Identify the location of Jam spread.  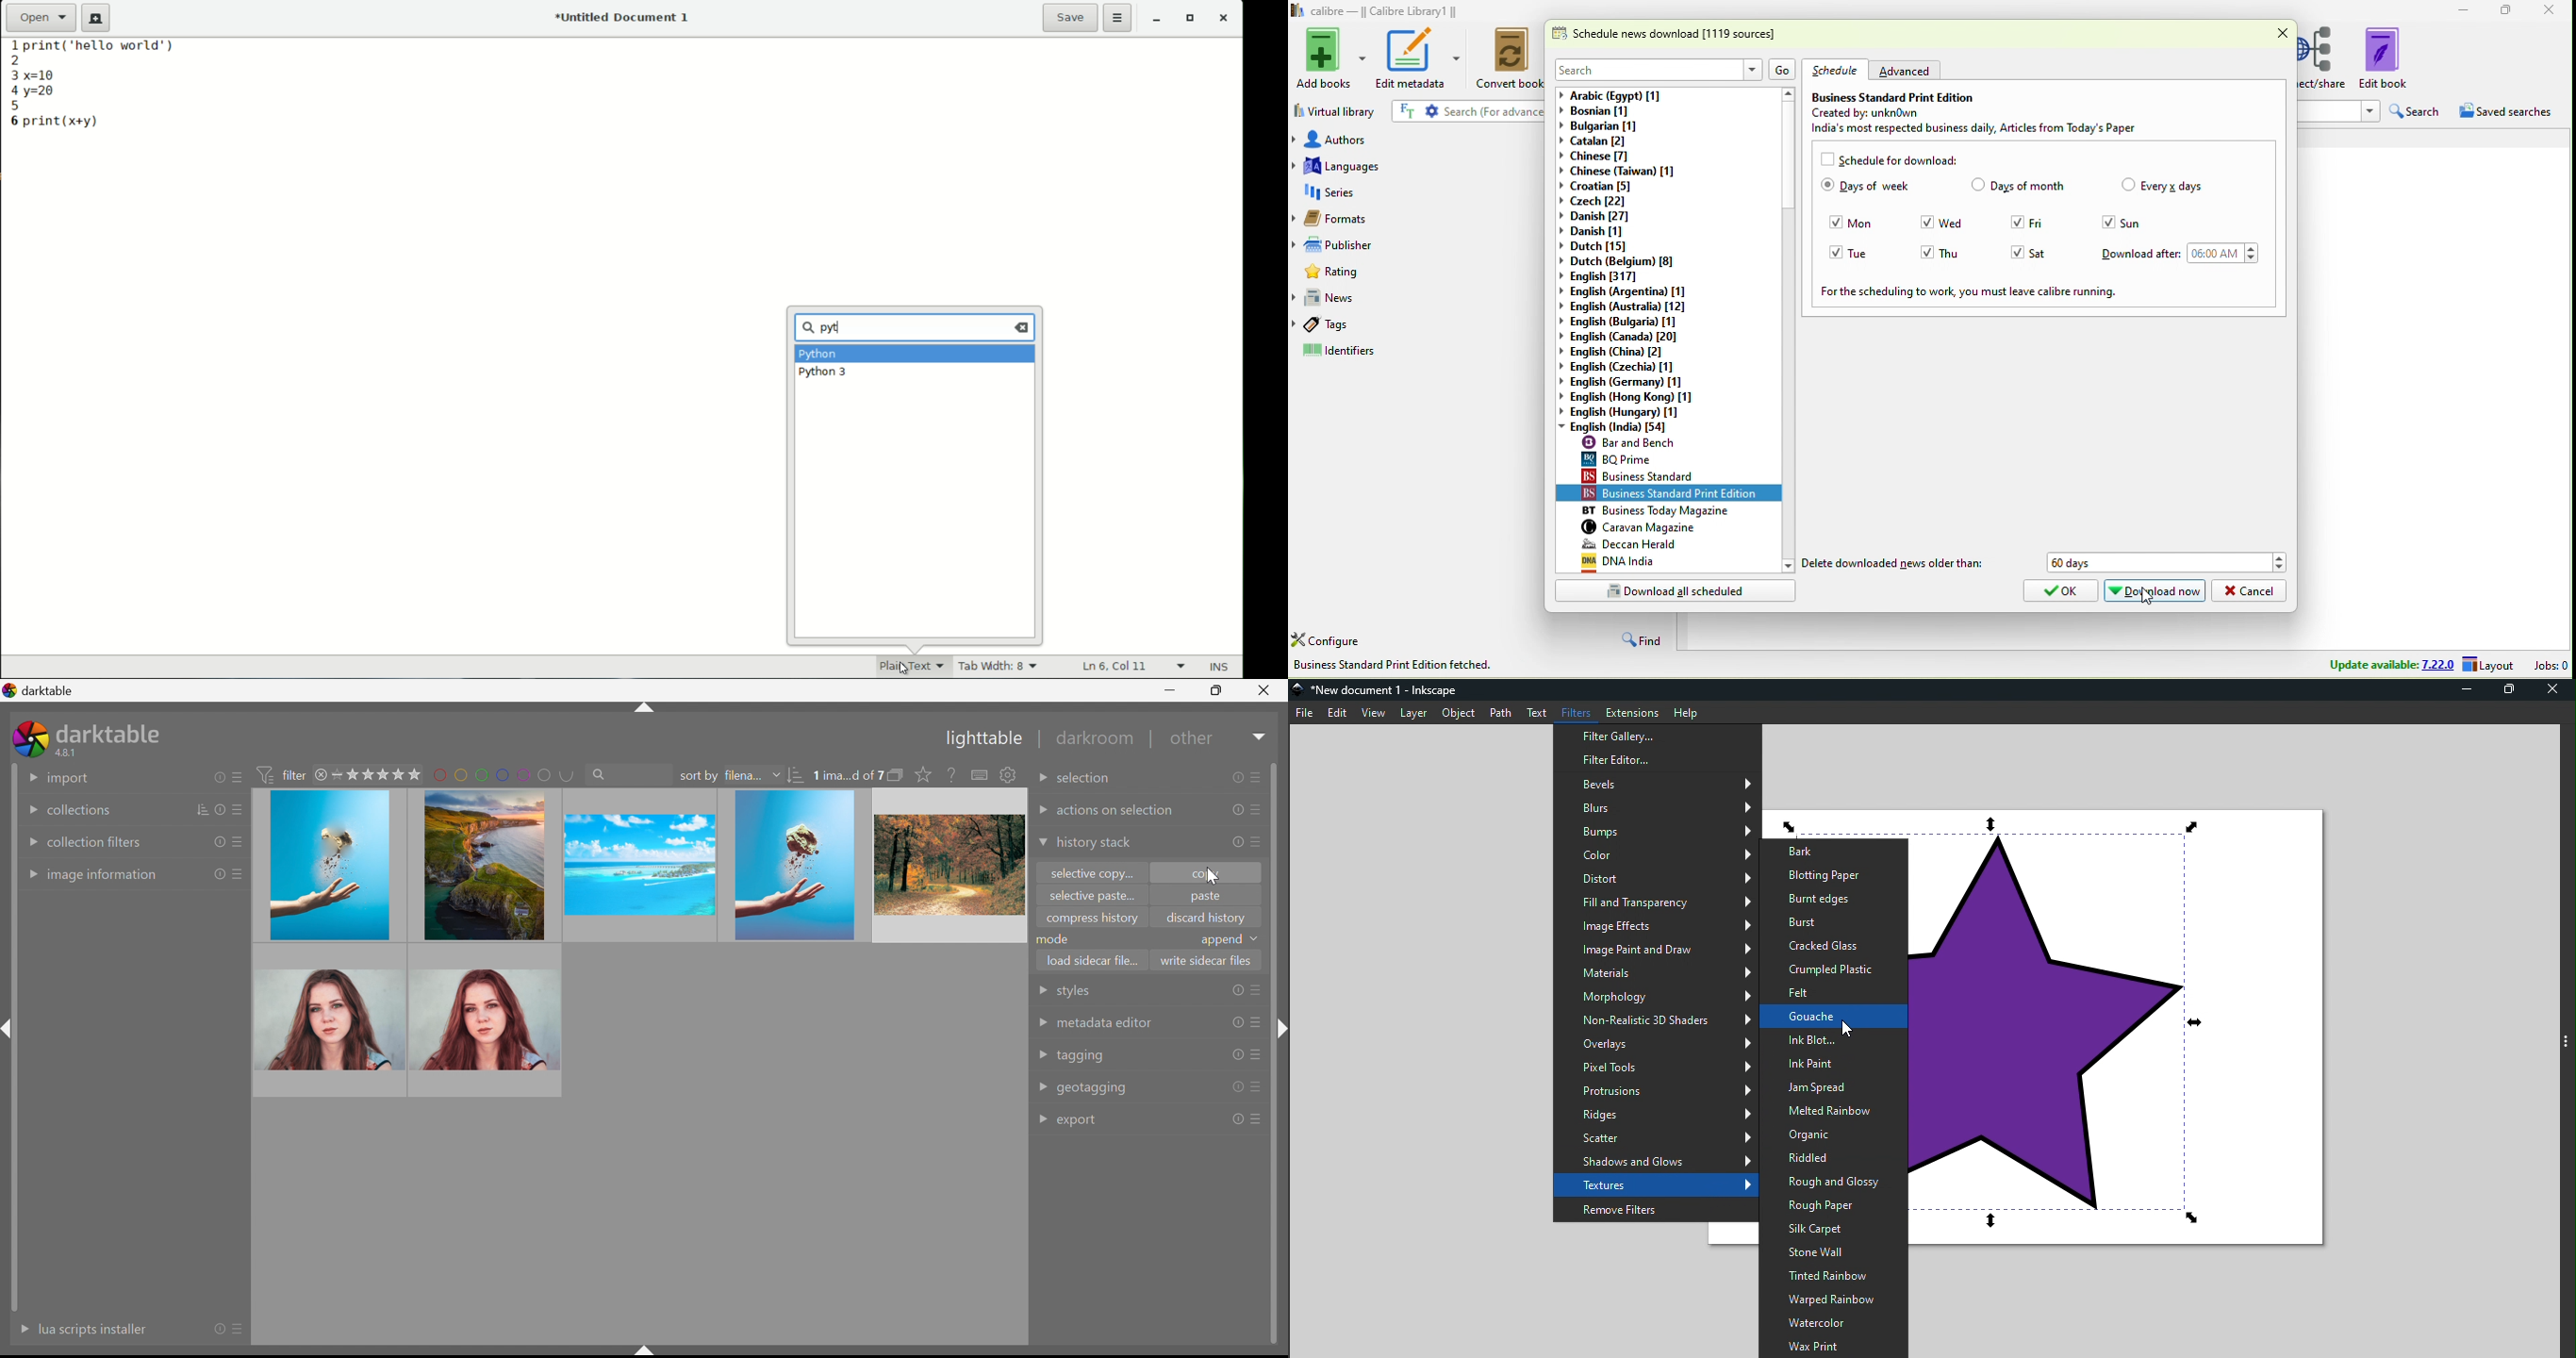
(1831, 1088).